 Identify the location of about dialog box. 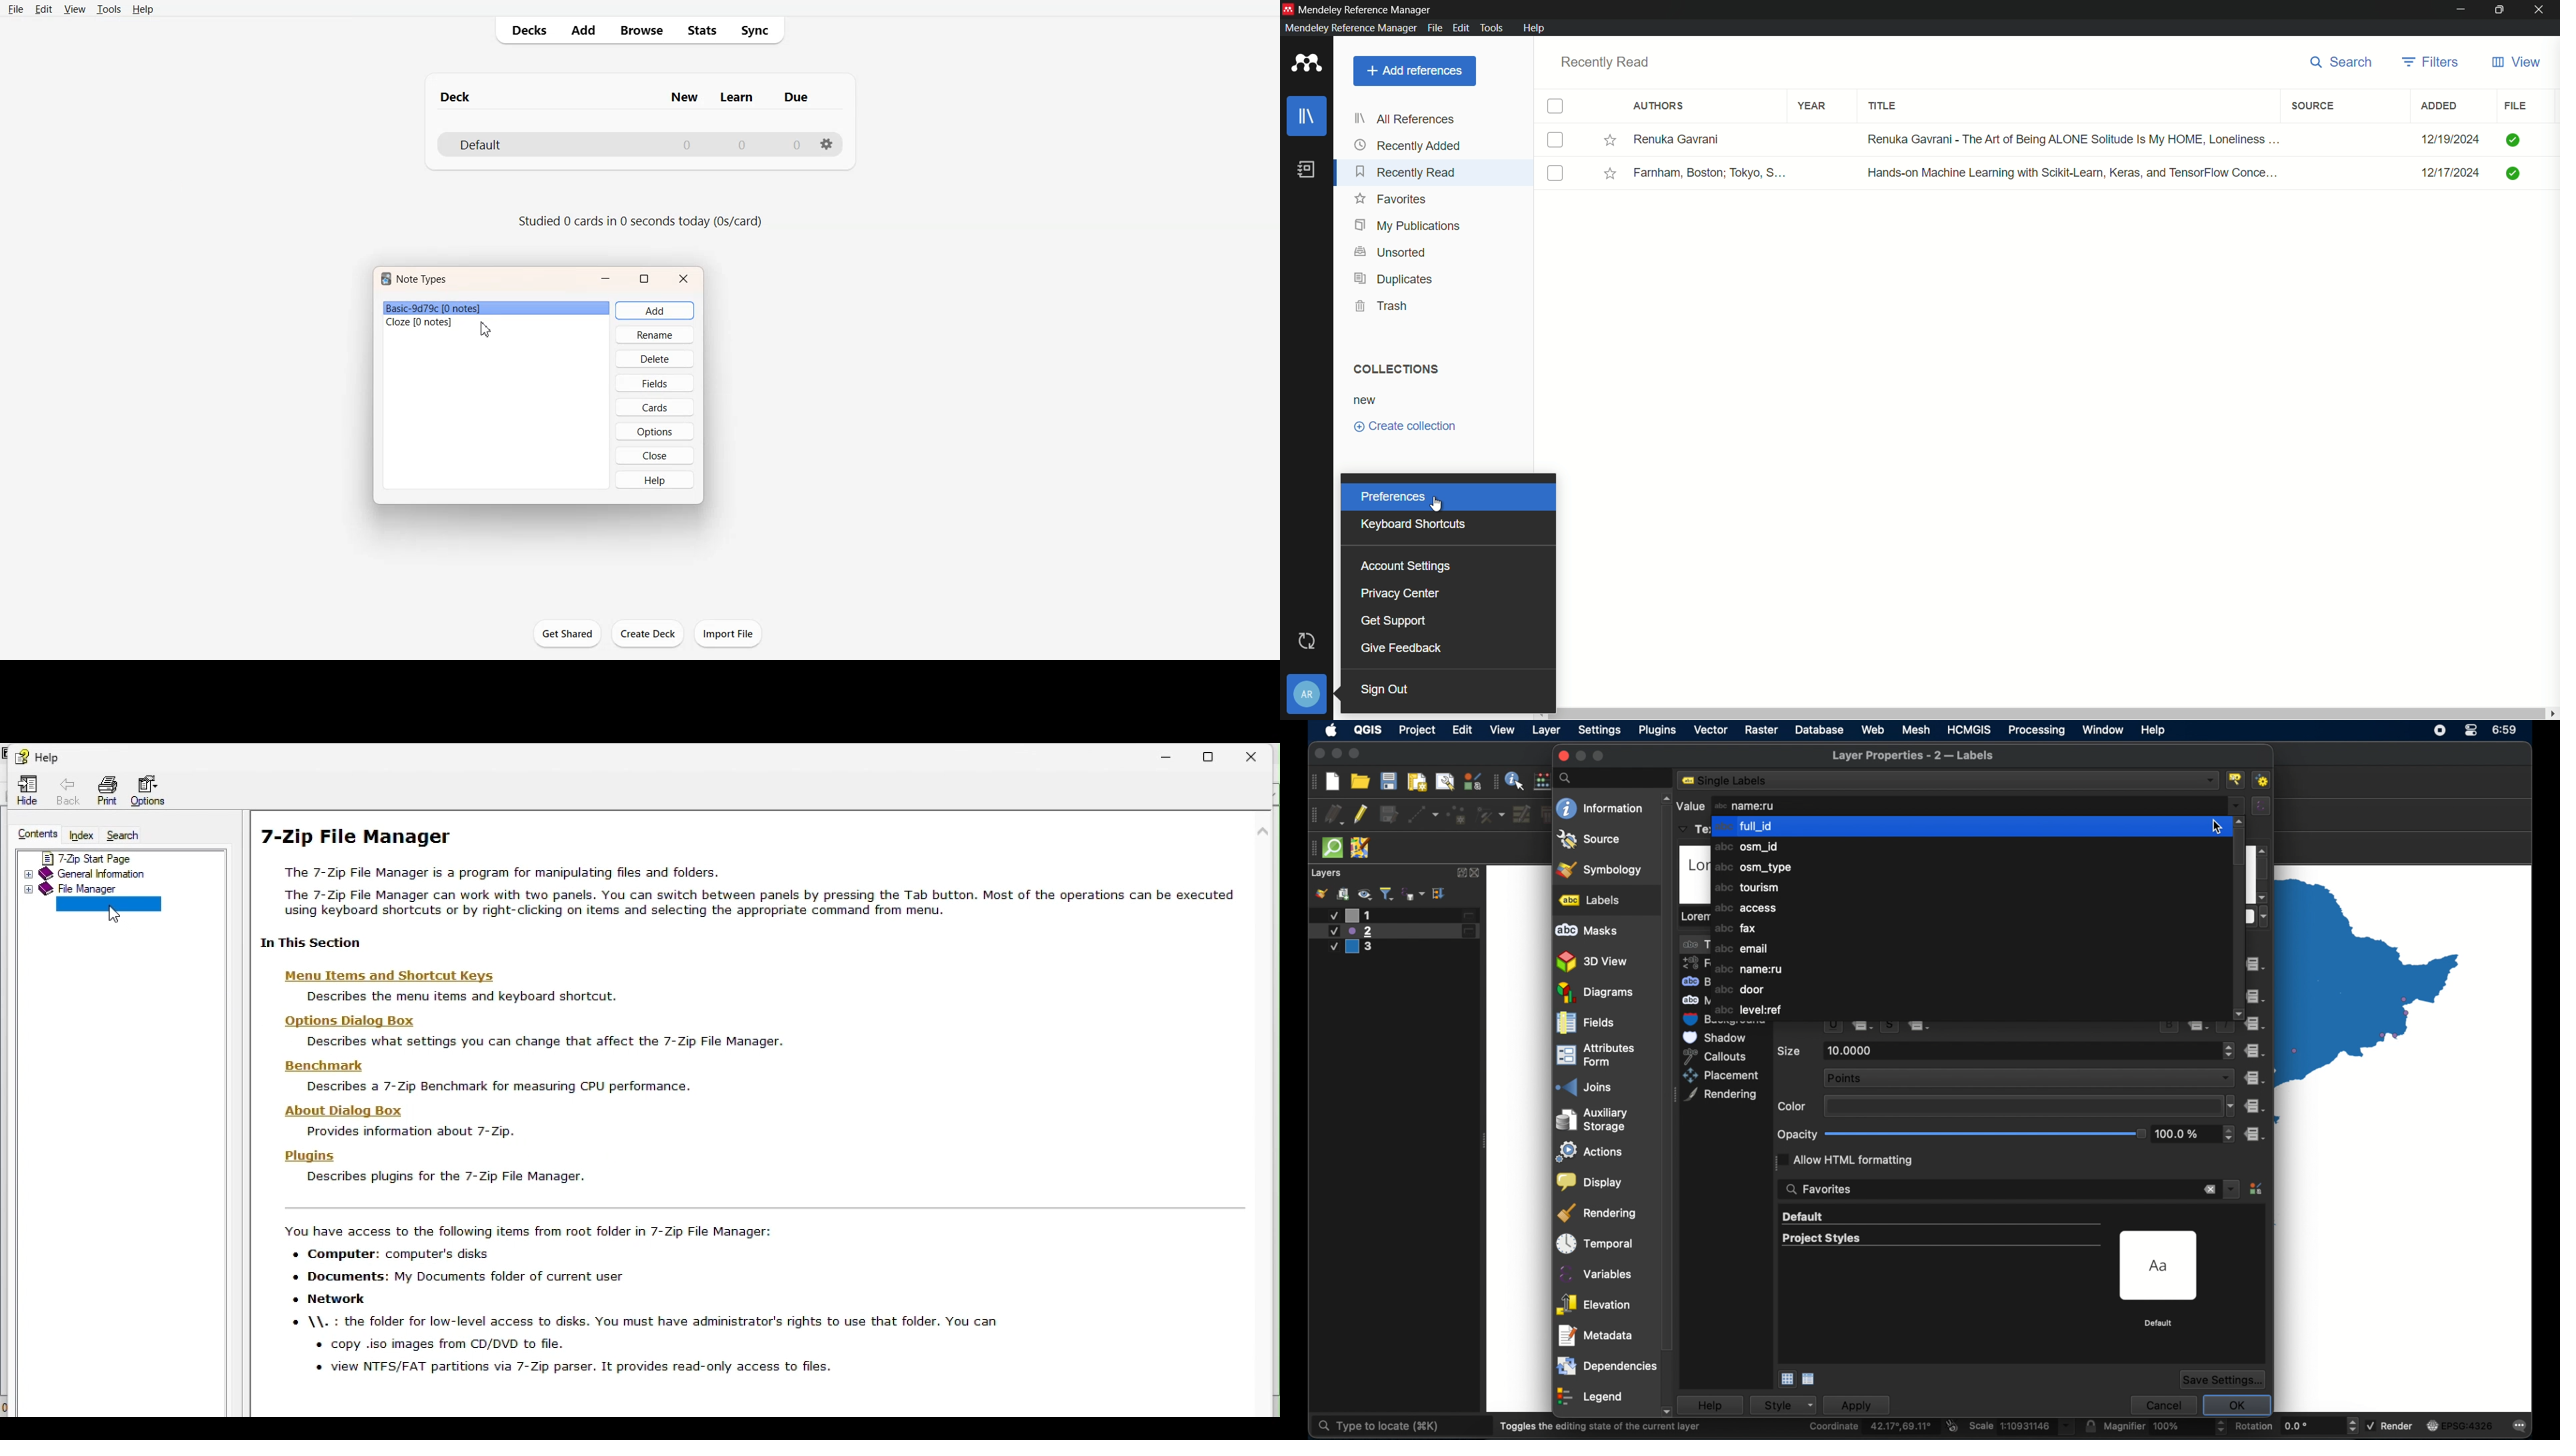
(339, 1111).